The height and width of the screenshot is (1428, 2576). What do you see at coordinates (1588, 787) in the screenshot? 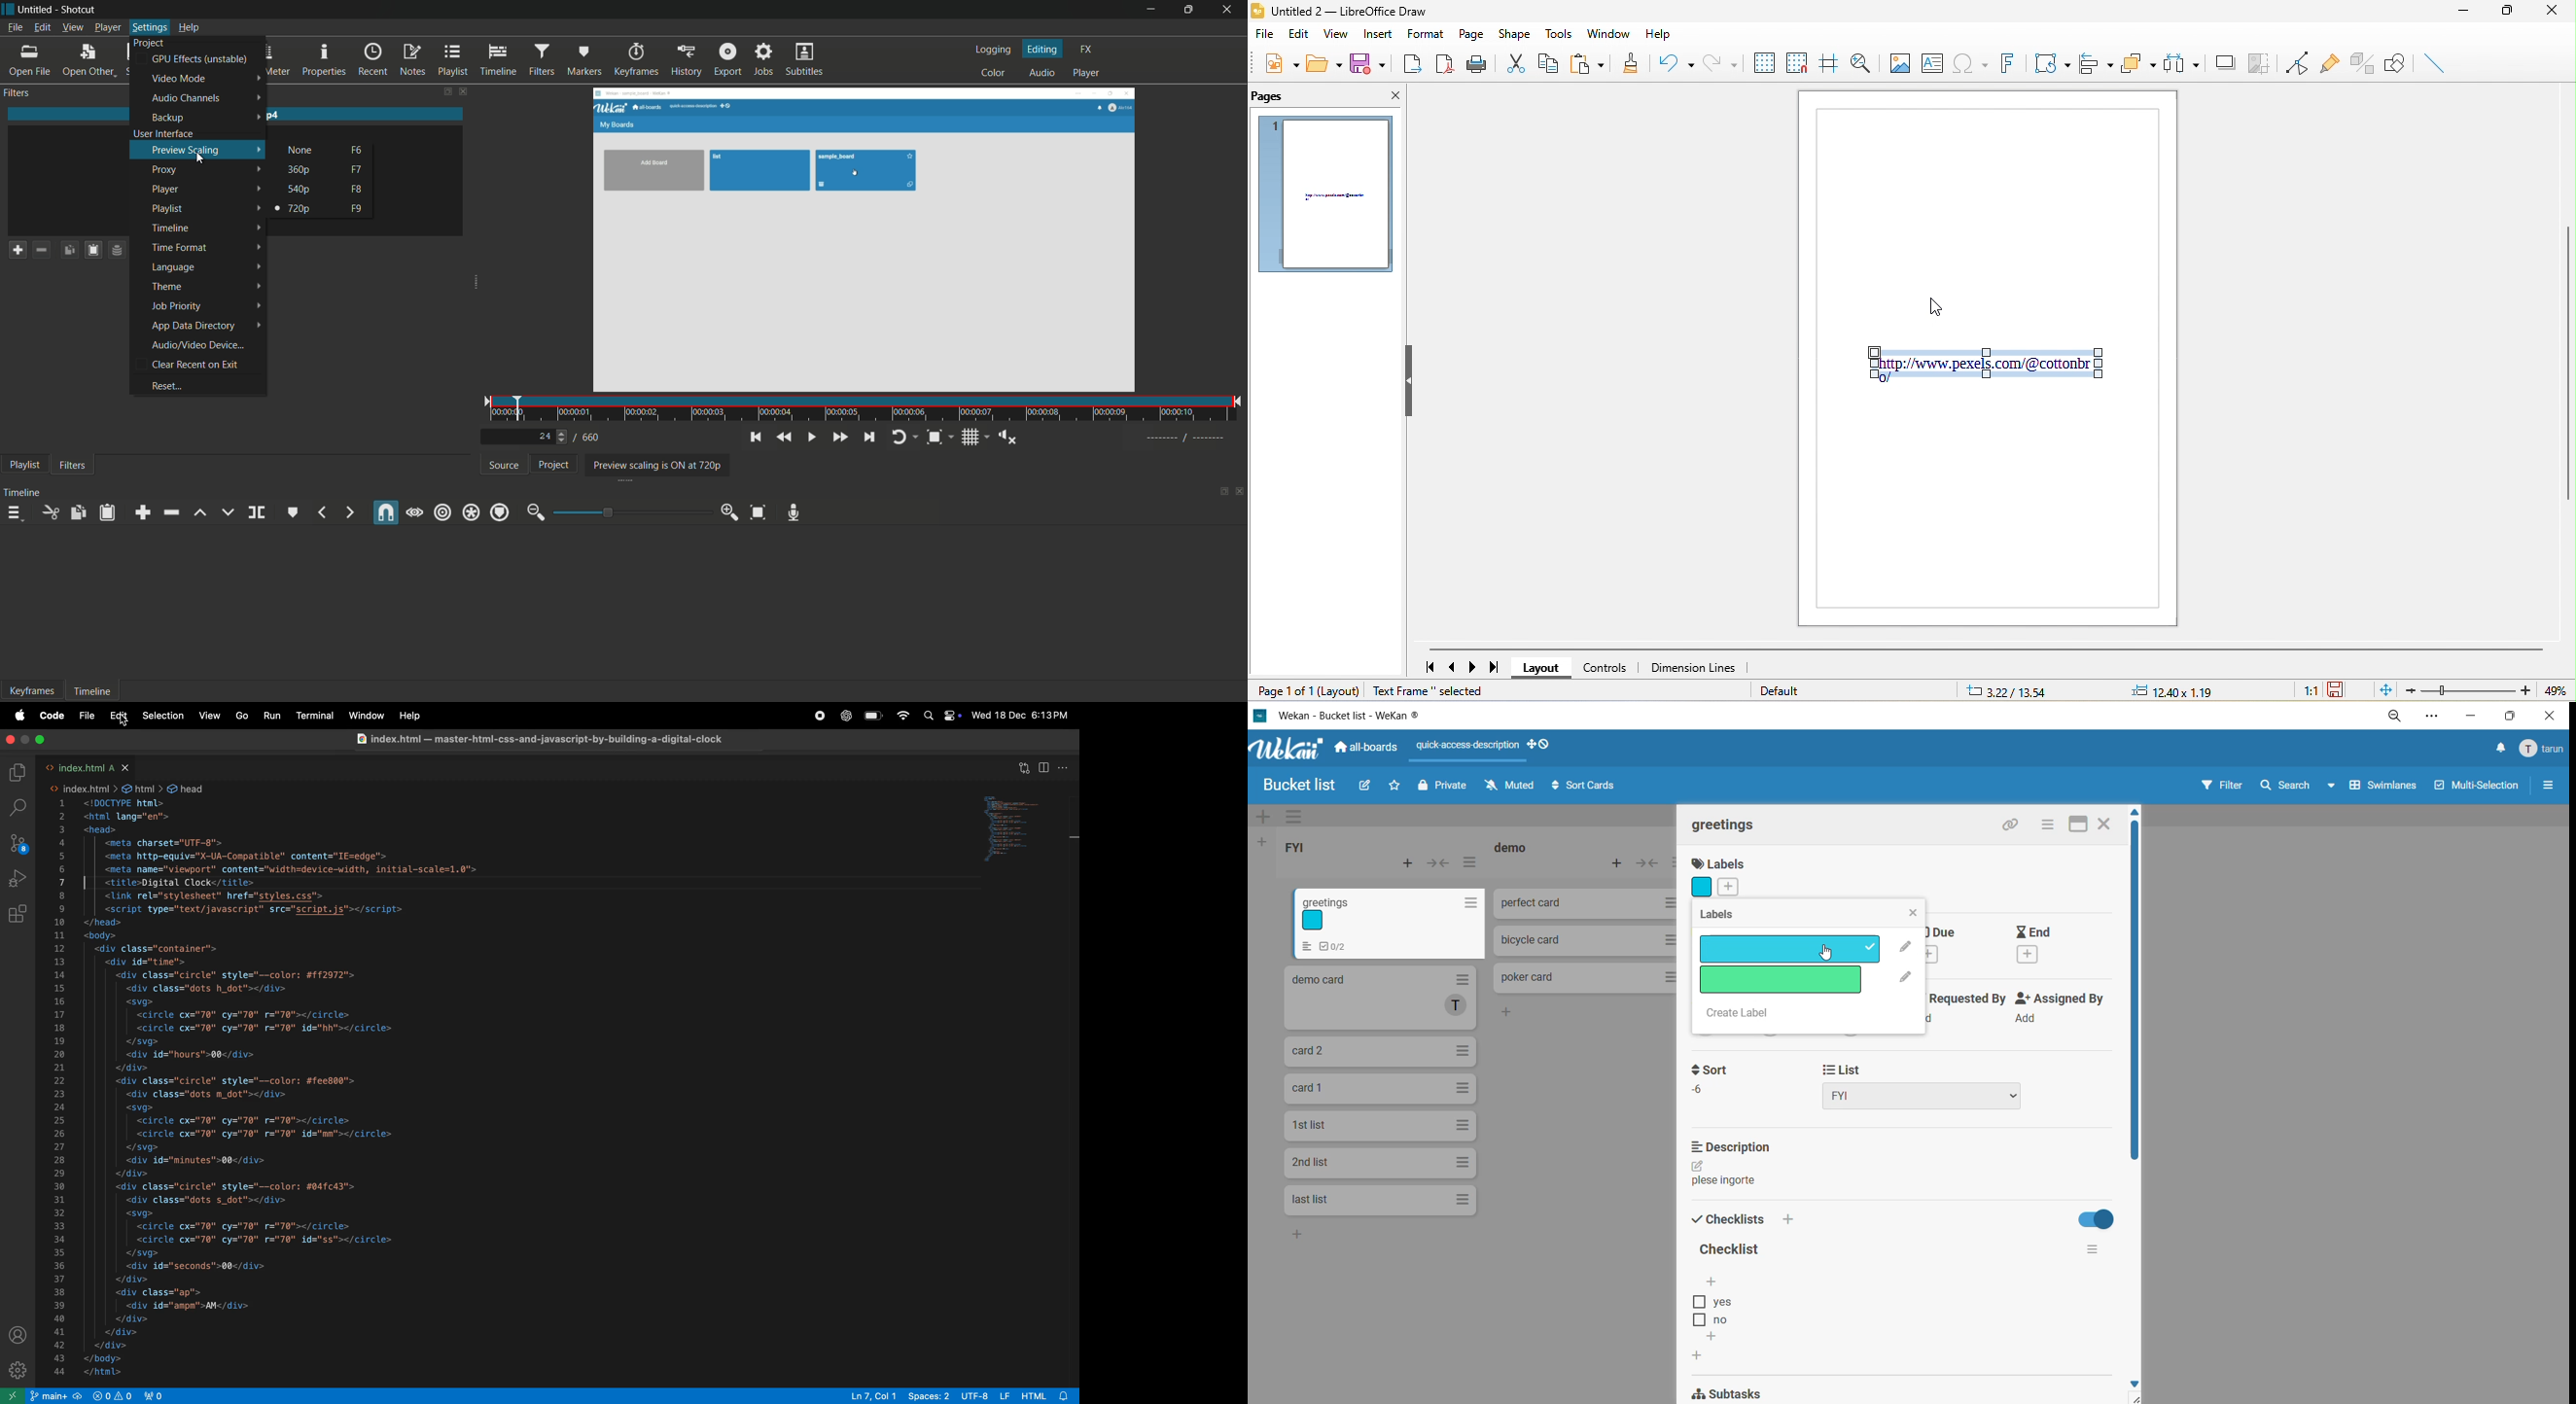
I see `sort cards` at bounding box center [1588, 787].